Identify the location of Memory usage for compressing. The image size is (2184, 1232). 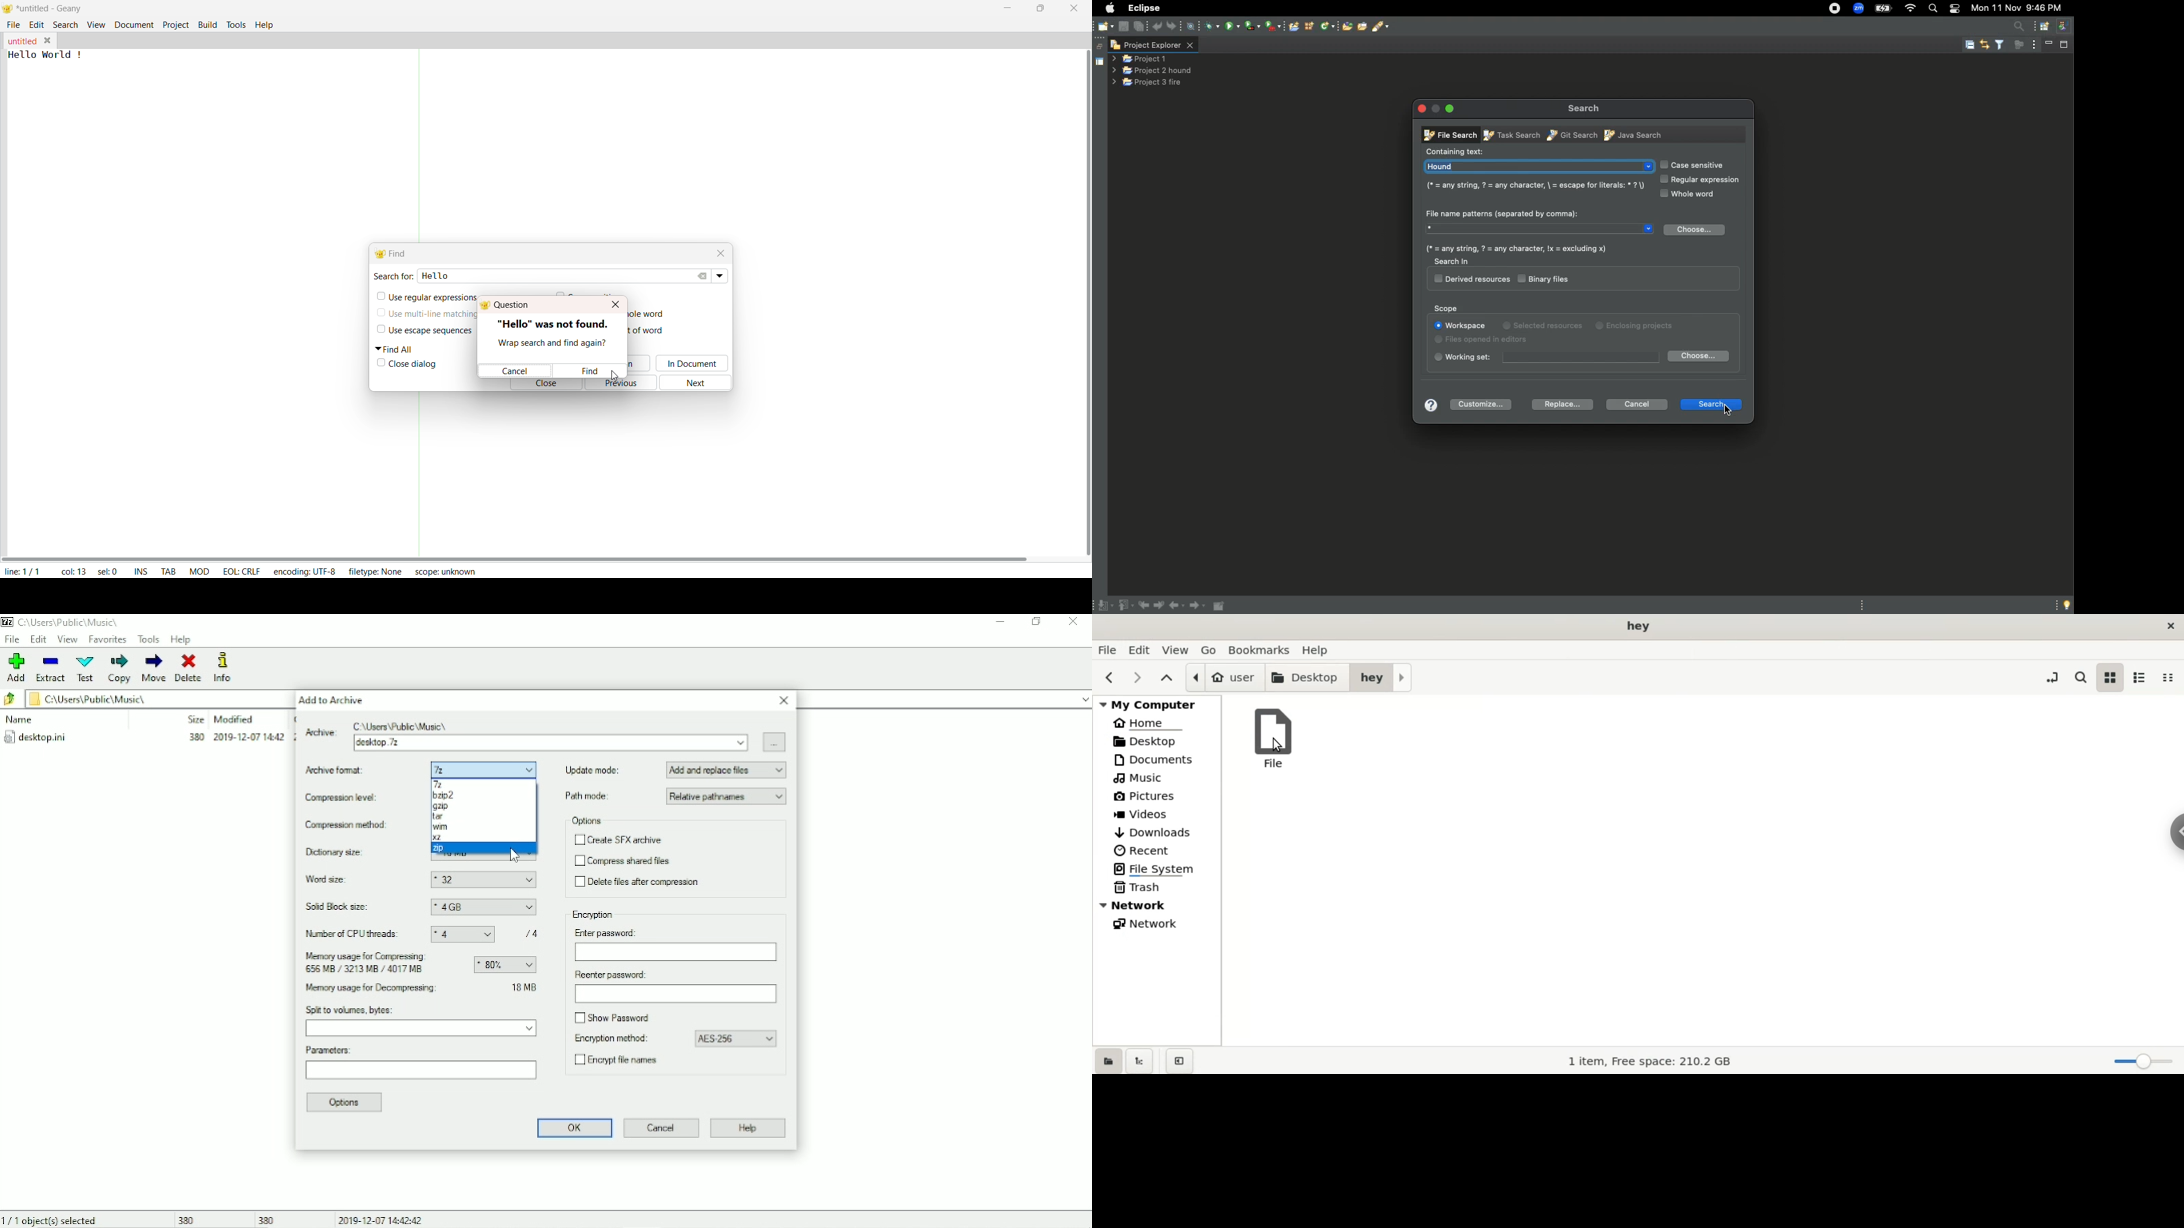
(420, 963).